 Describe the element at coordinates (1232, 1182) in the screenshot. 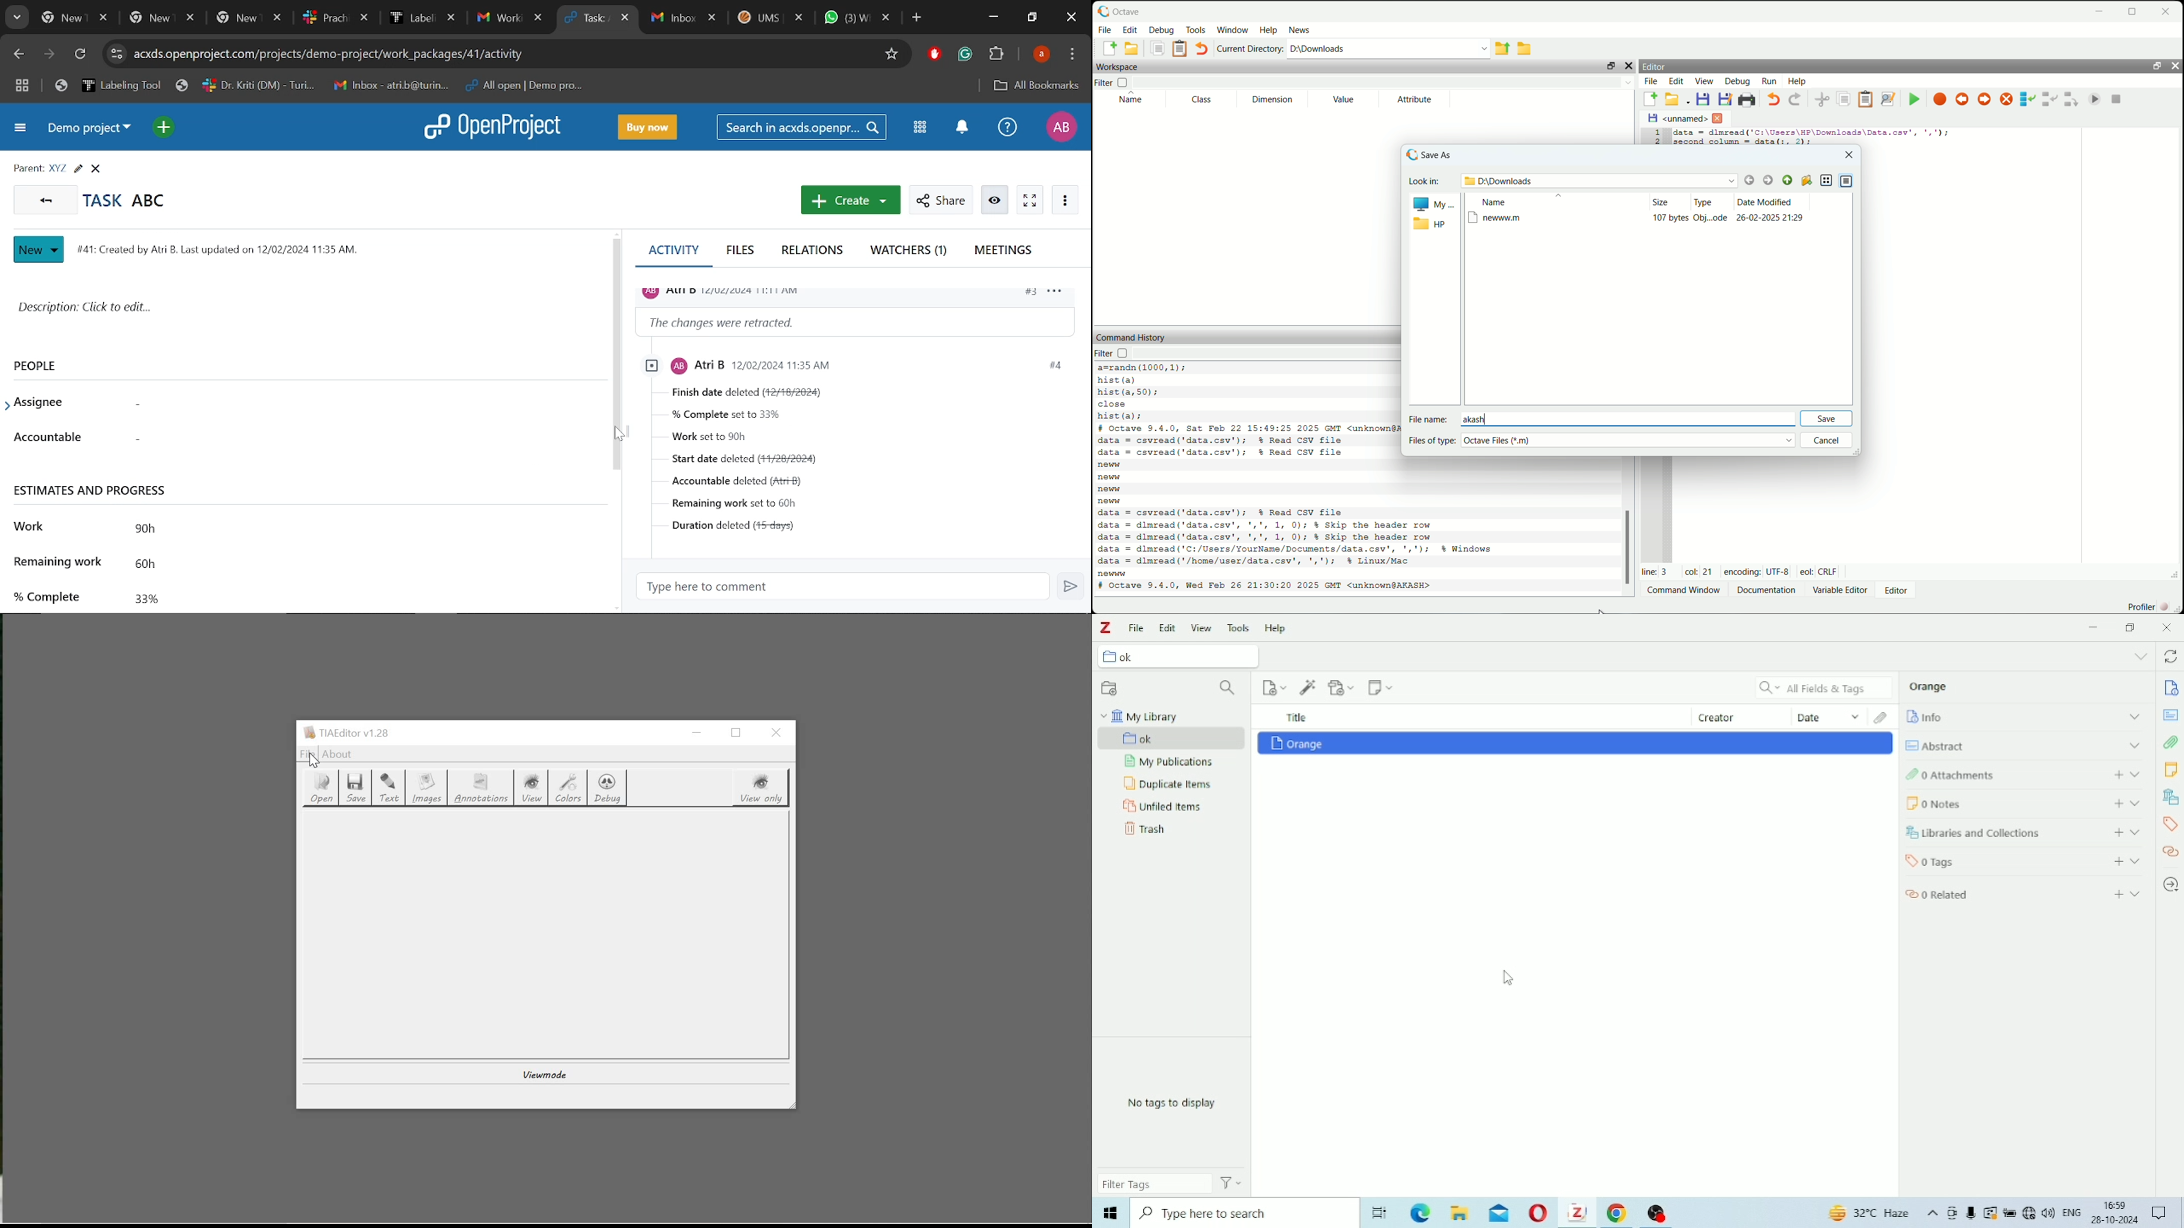

I see `Actions` at that location.